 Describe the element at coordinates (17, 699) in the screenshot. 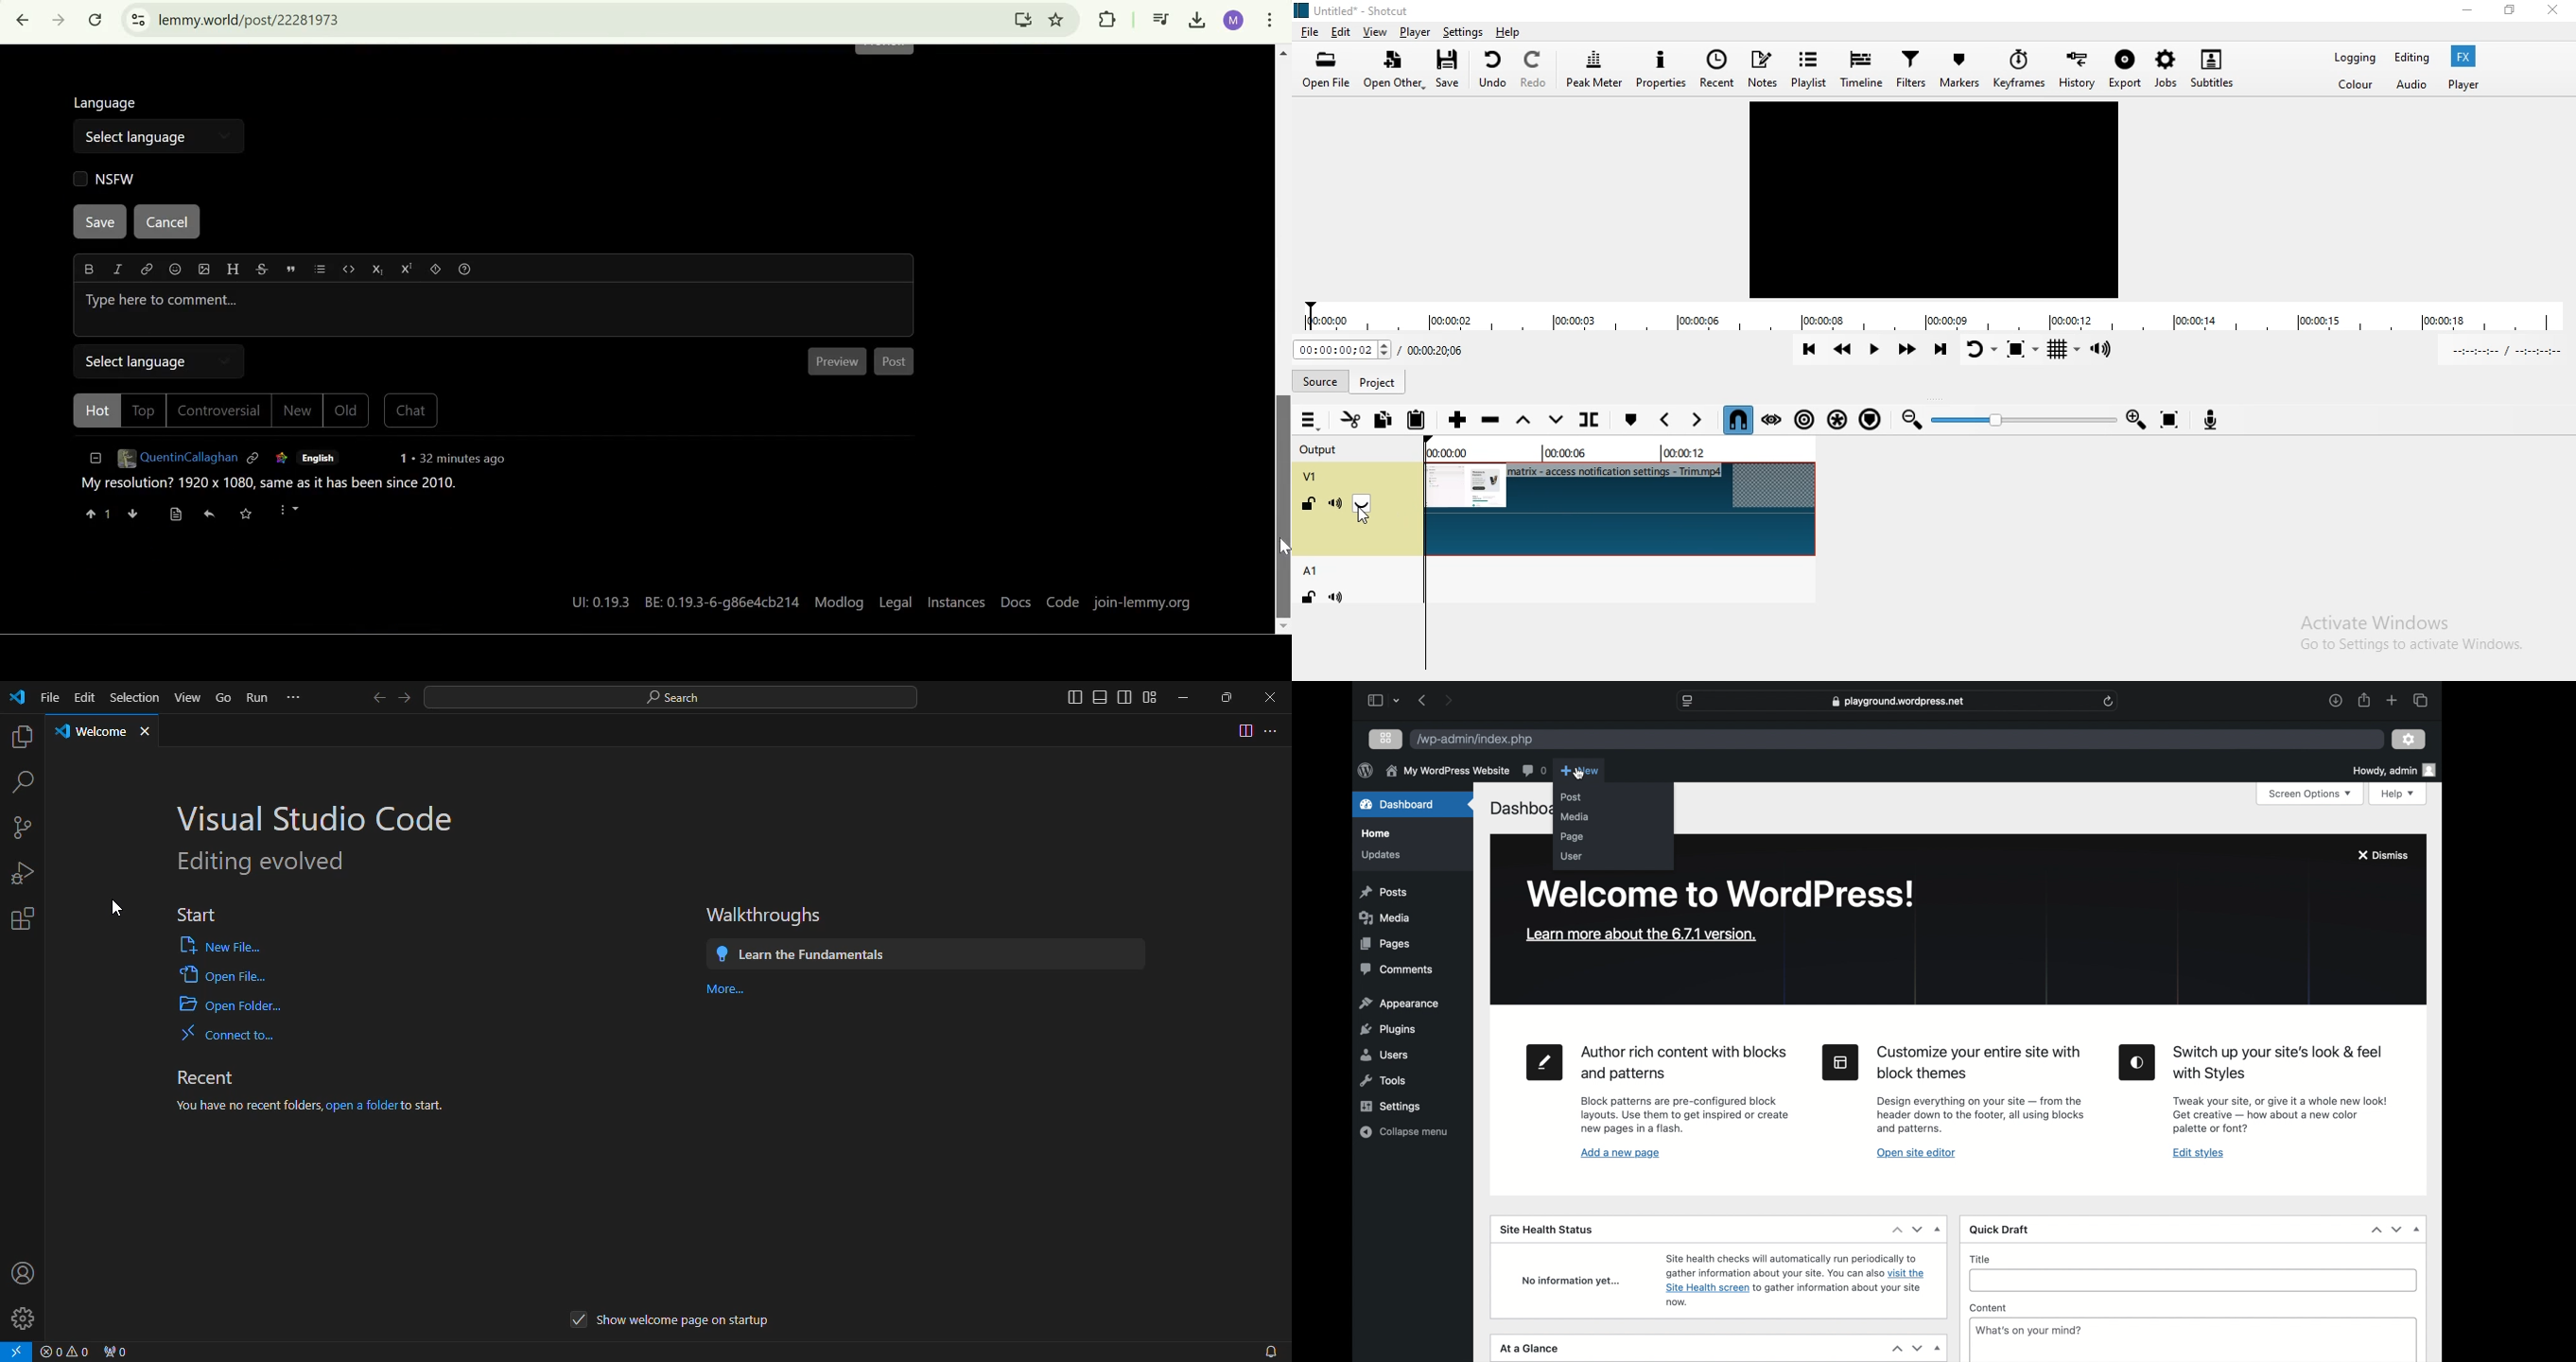

I see `logo` at that location.